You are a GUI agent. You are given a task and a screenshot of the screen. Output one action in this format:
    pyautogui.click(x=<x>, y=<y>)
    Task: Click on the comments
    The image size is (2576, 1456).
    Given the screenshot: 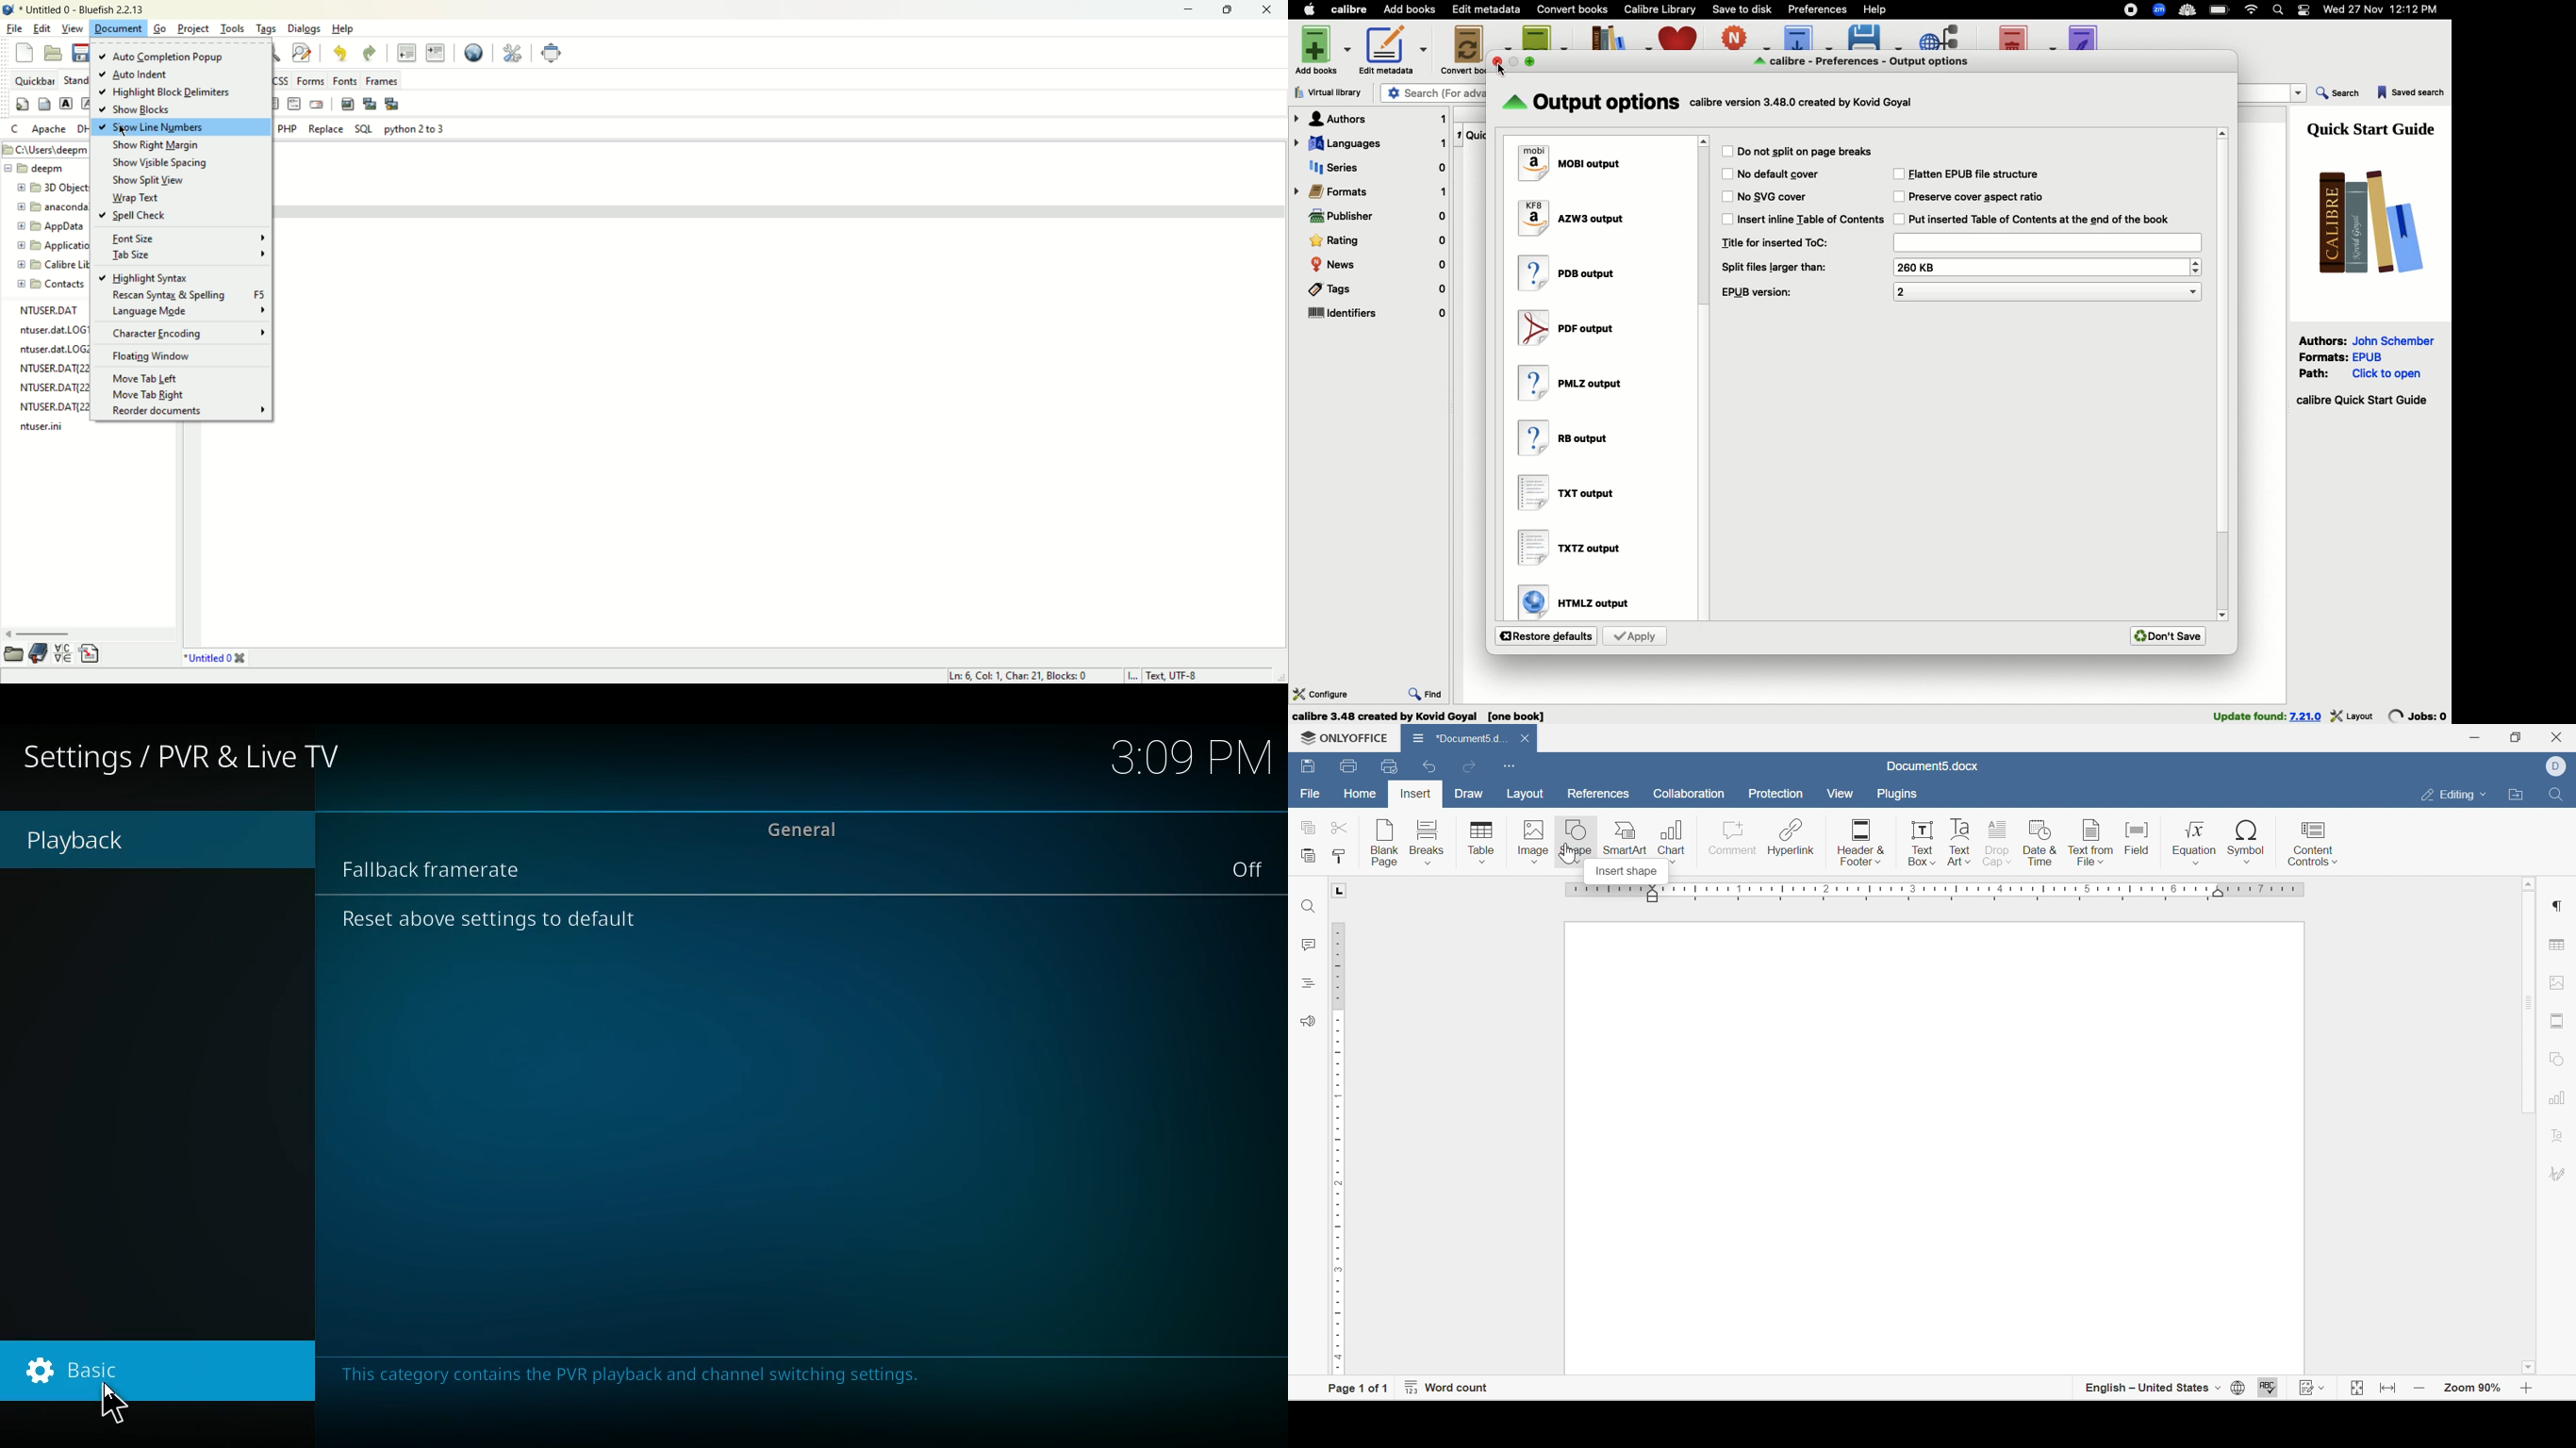 What is the action you would take?
    pyautogui.click(x=1308, y=947)
    